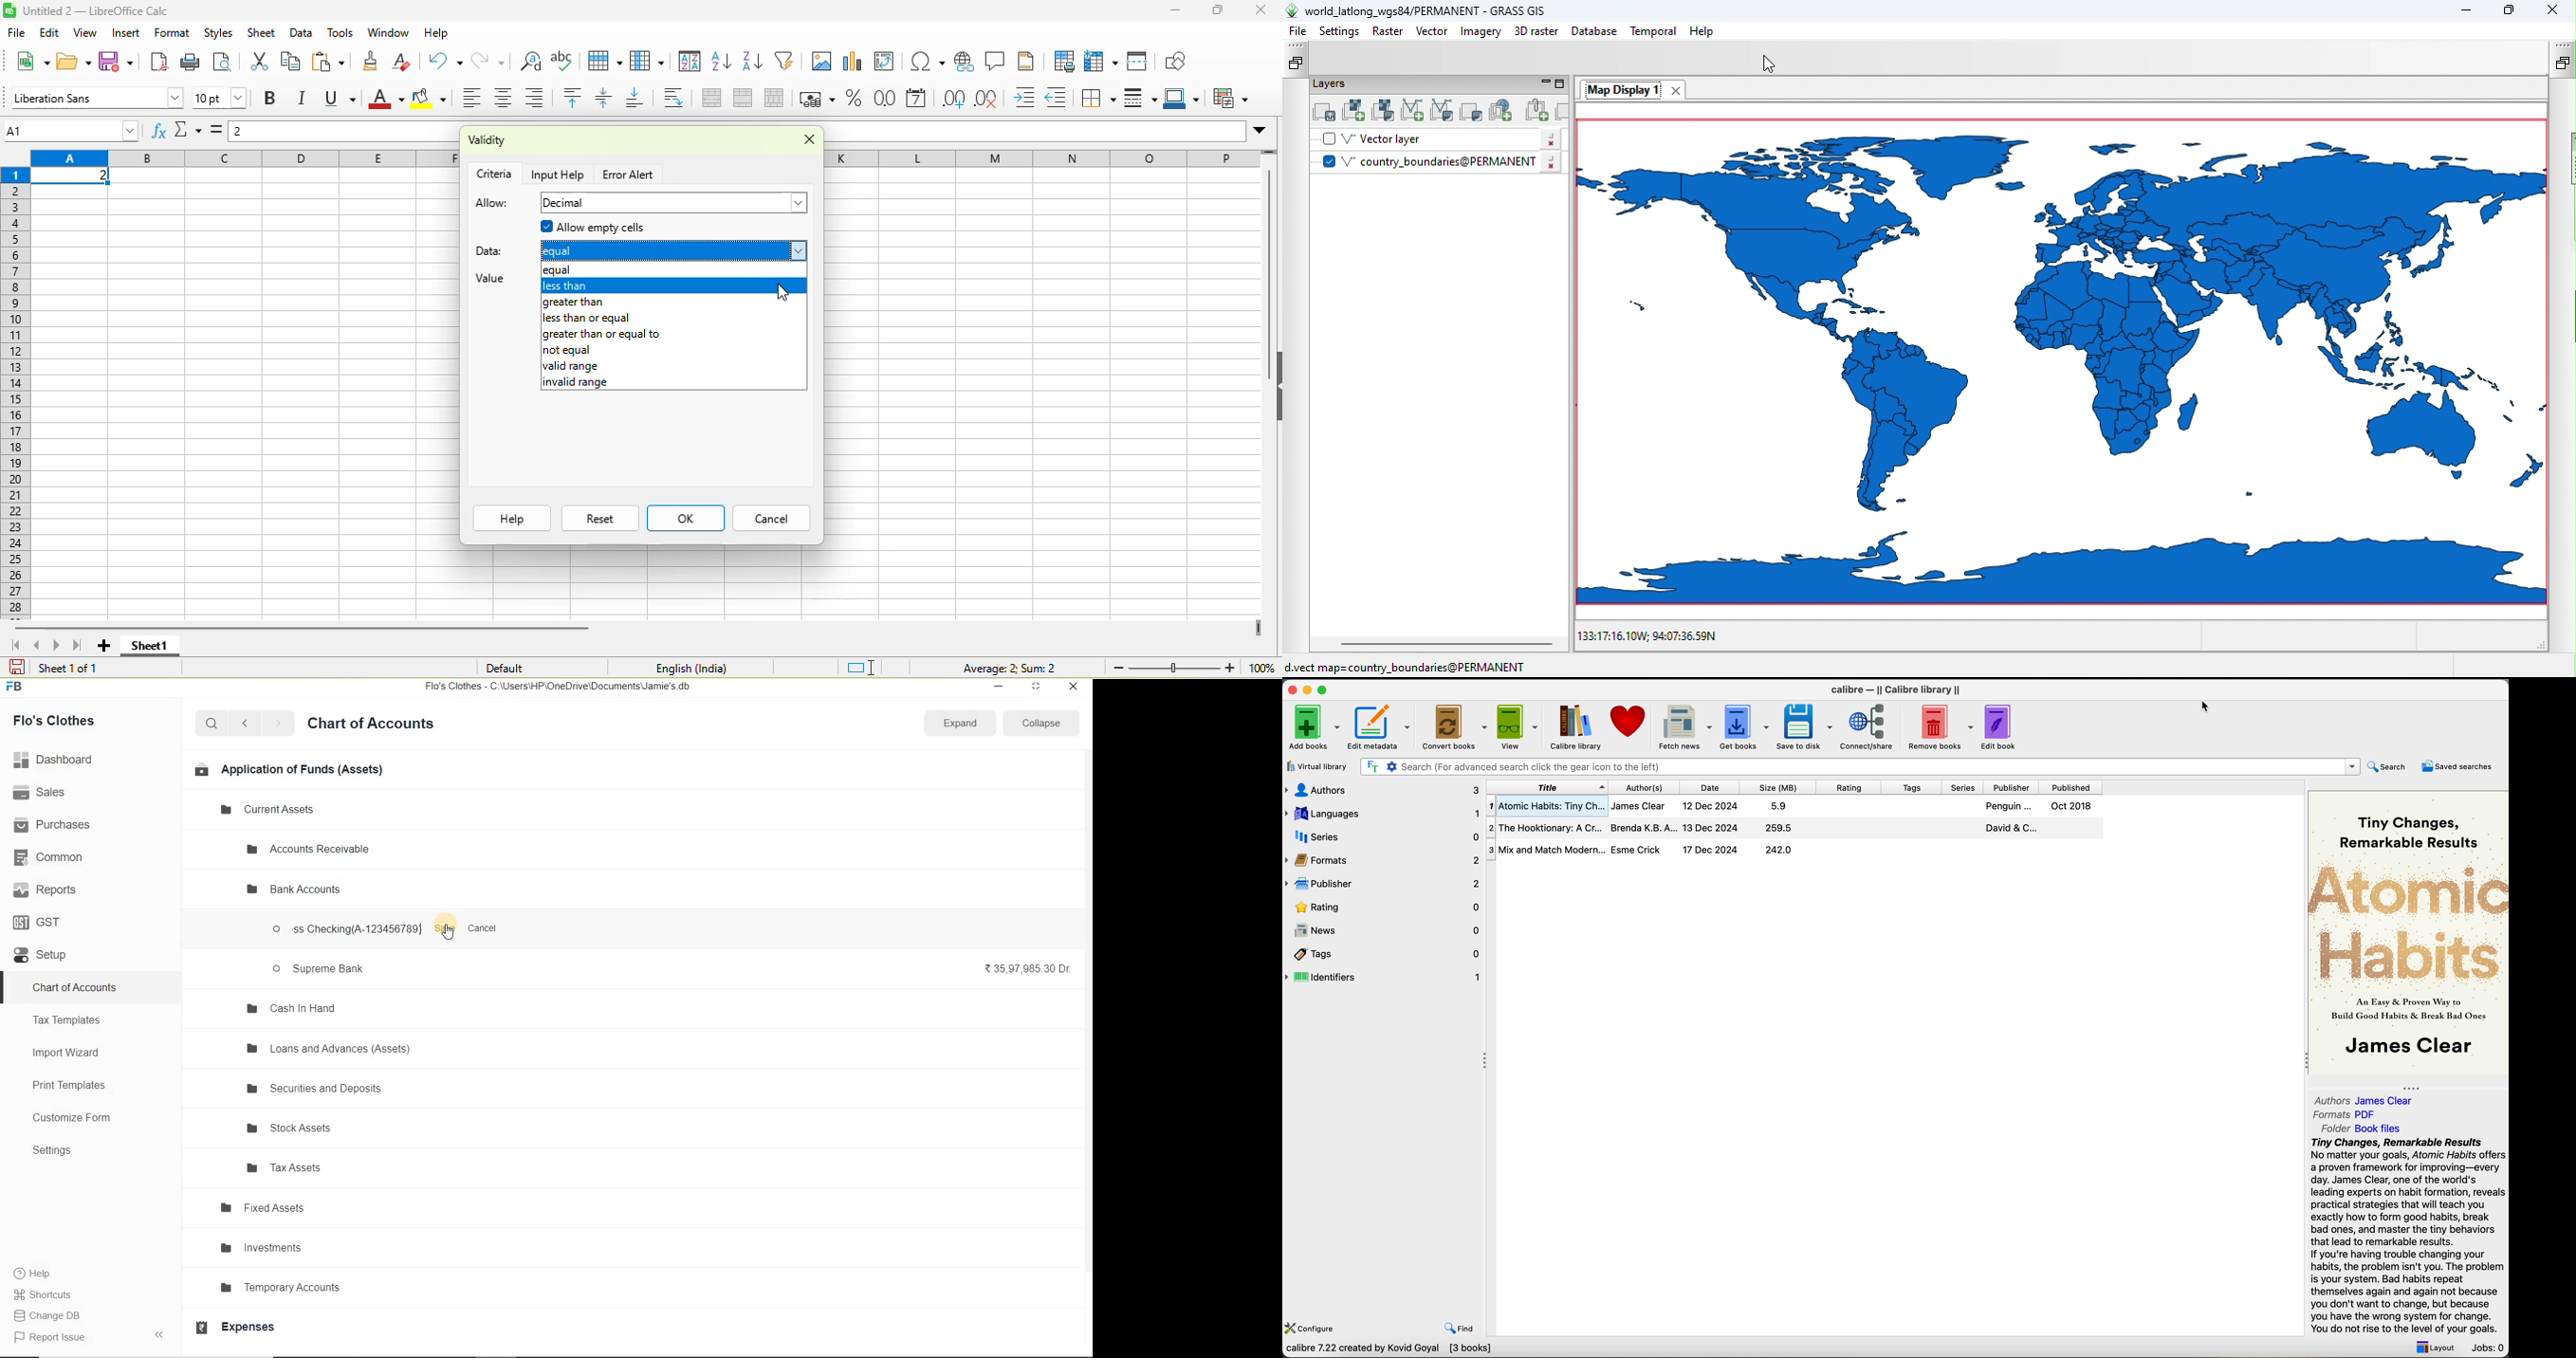 The image size is (2576, 1372). Describe the element at coordinates (1860, 767) in the screenshot. I see `search bar` at that location.